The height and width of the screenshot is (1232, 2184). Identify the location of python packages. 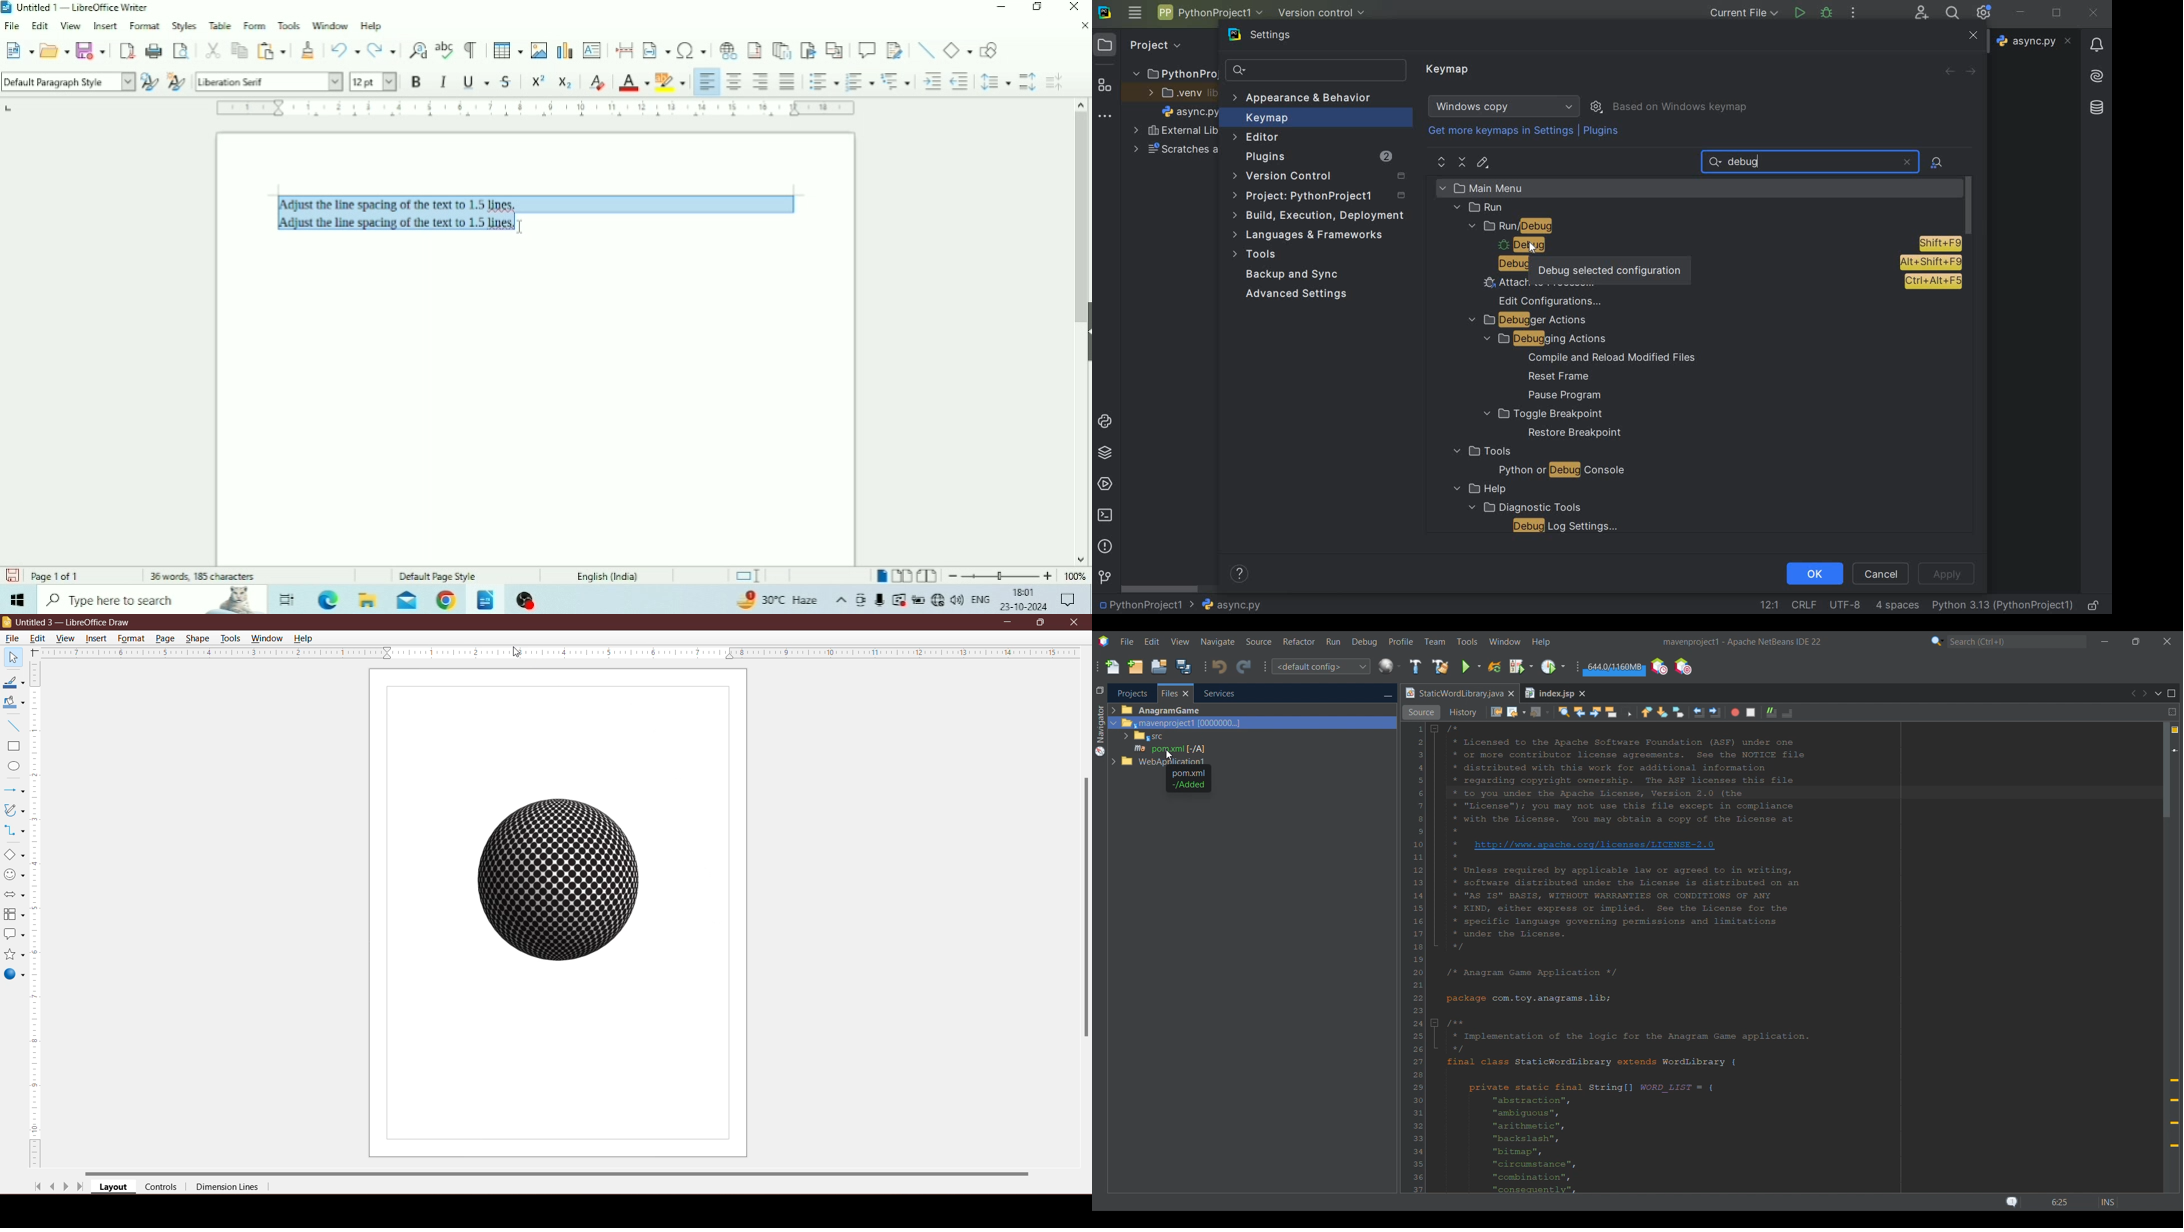
(1107, 453).